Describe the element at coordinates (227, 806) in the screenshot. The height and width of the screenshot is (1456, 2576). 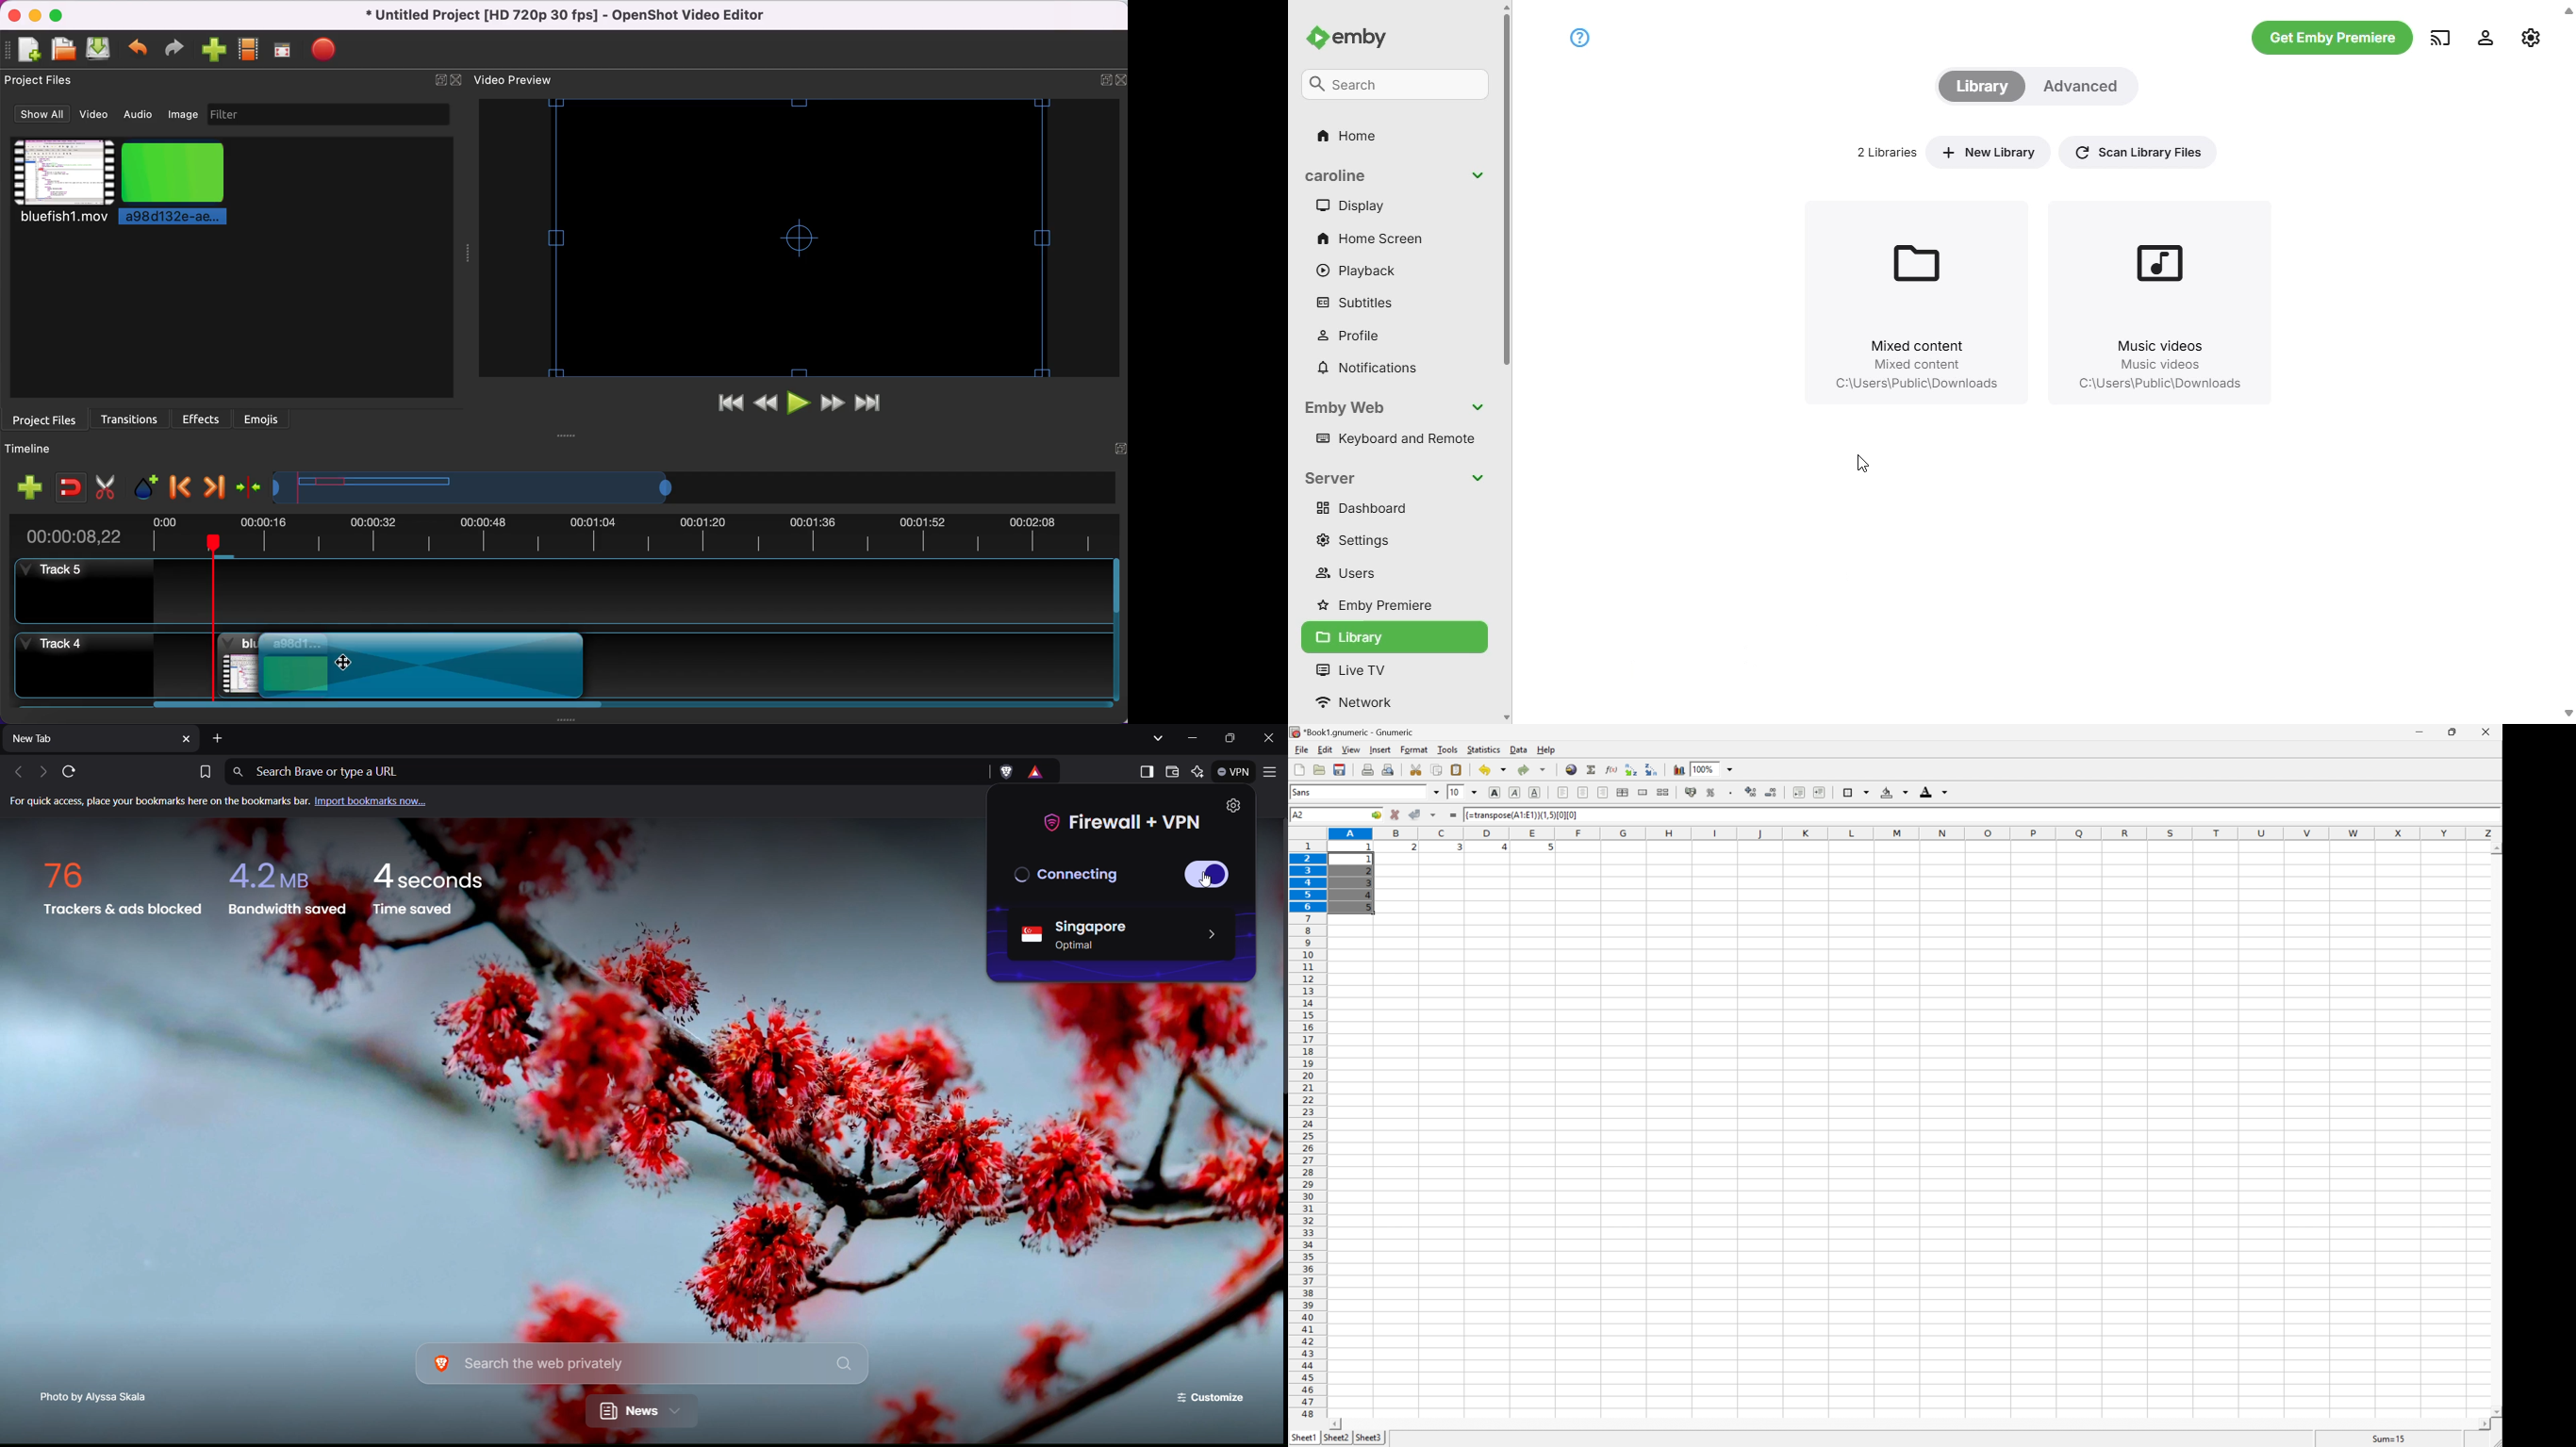
I see `Import bookmarks` at that location.